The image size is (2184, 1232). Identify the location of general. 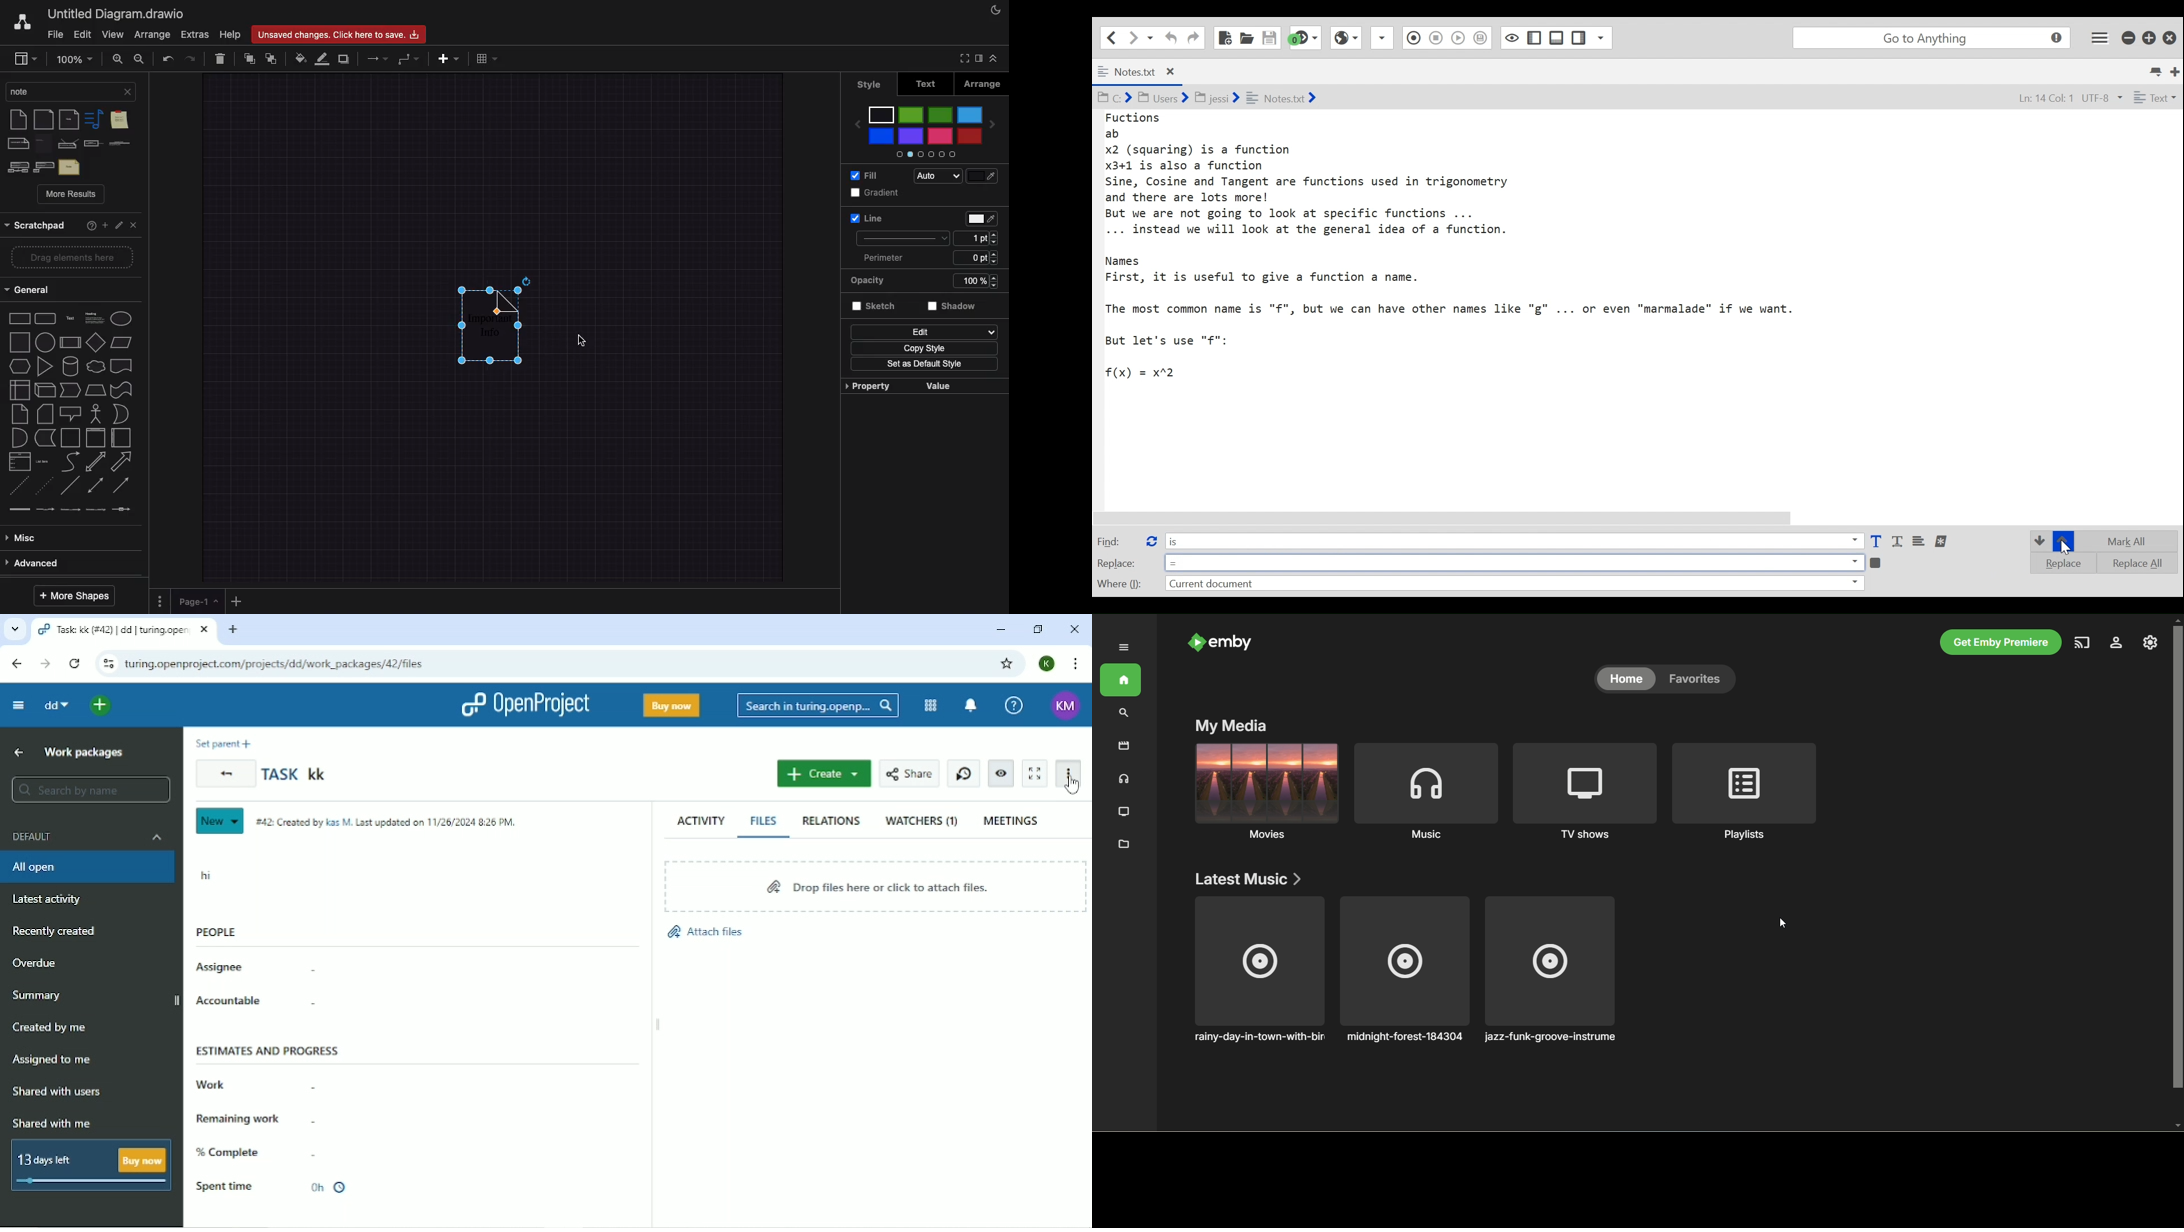
(66, 287).